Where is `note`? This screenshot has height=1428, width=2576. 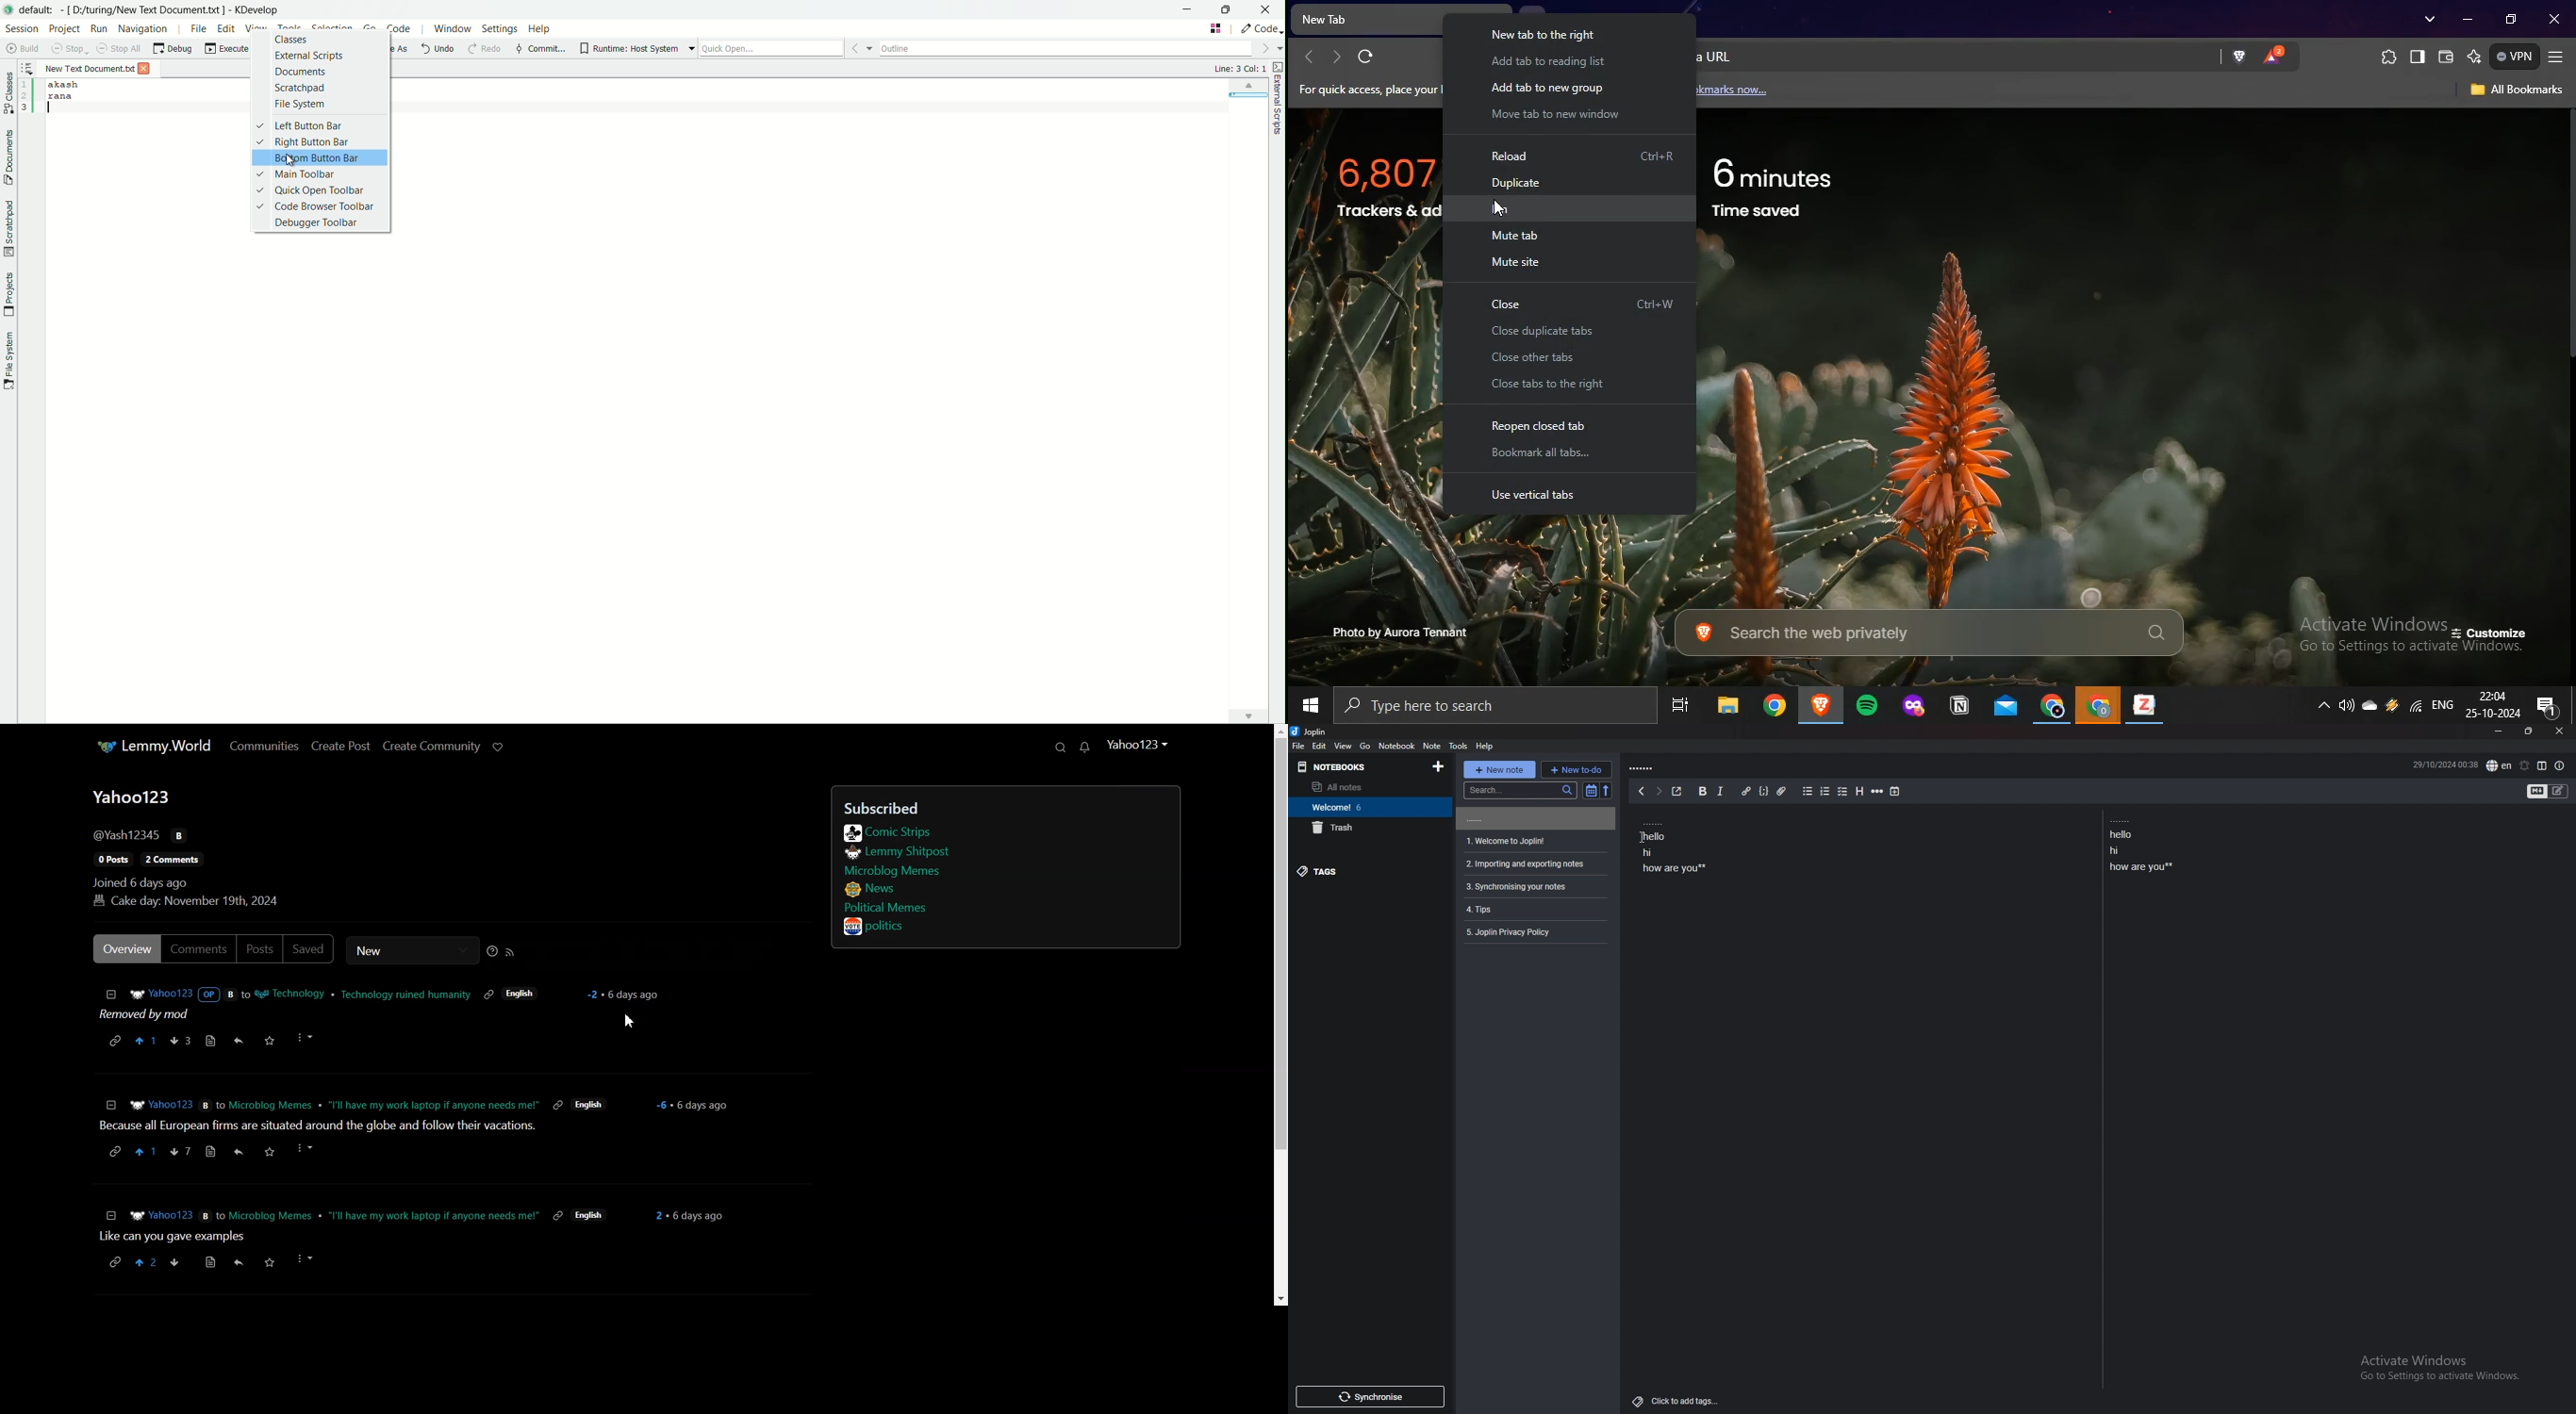
note is located at coordinates (1534, 865).